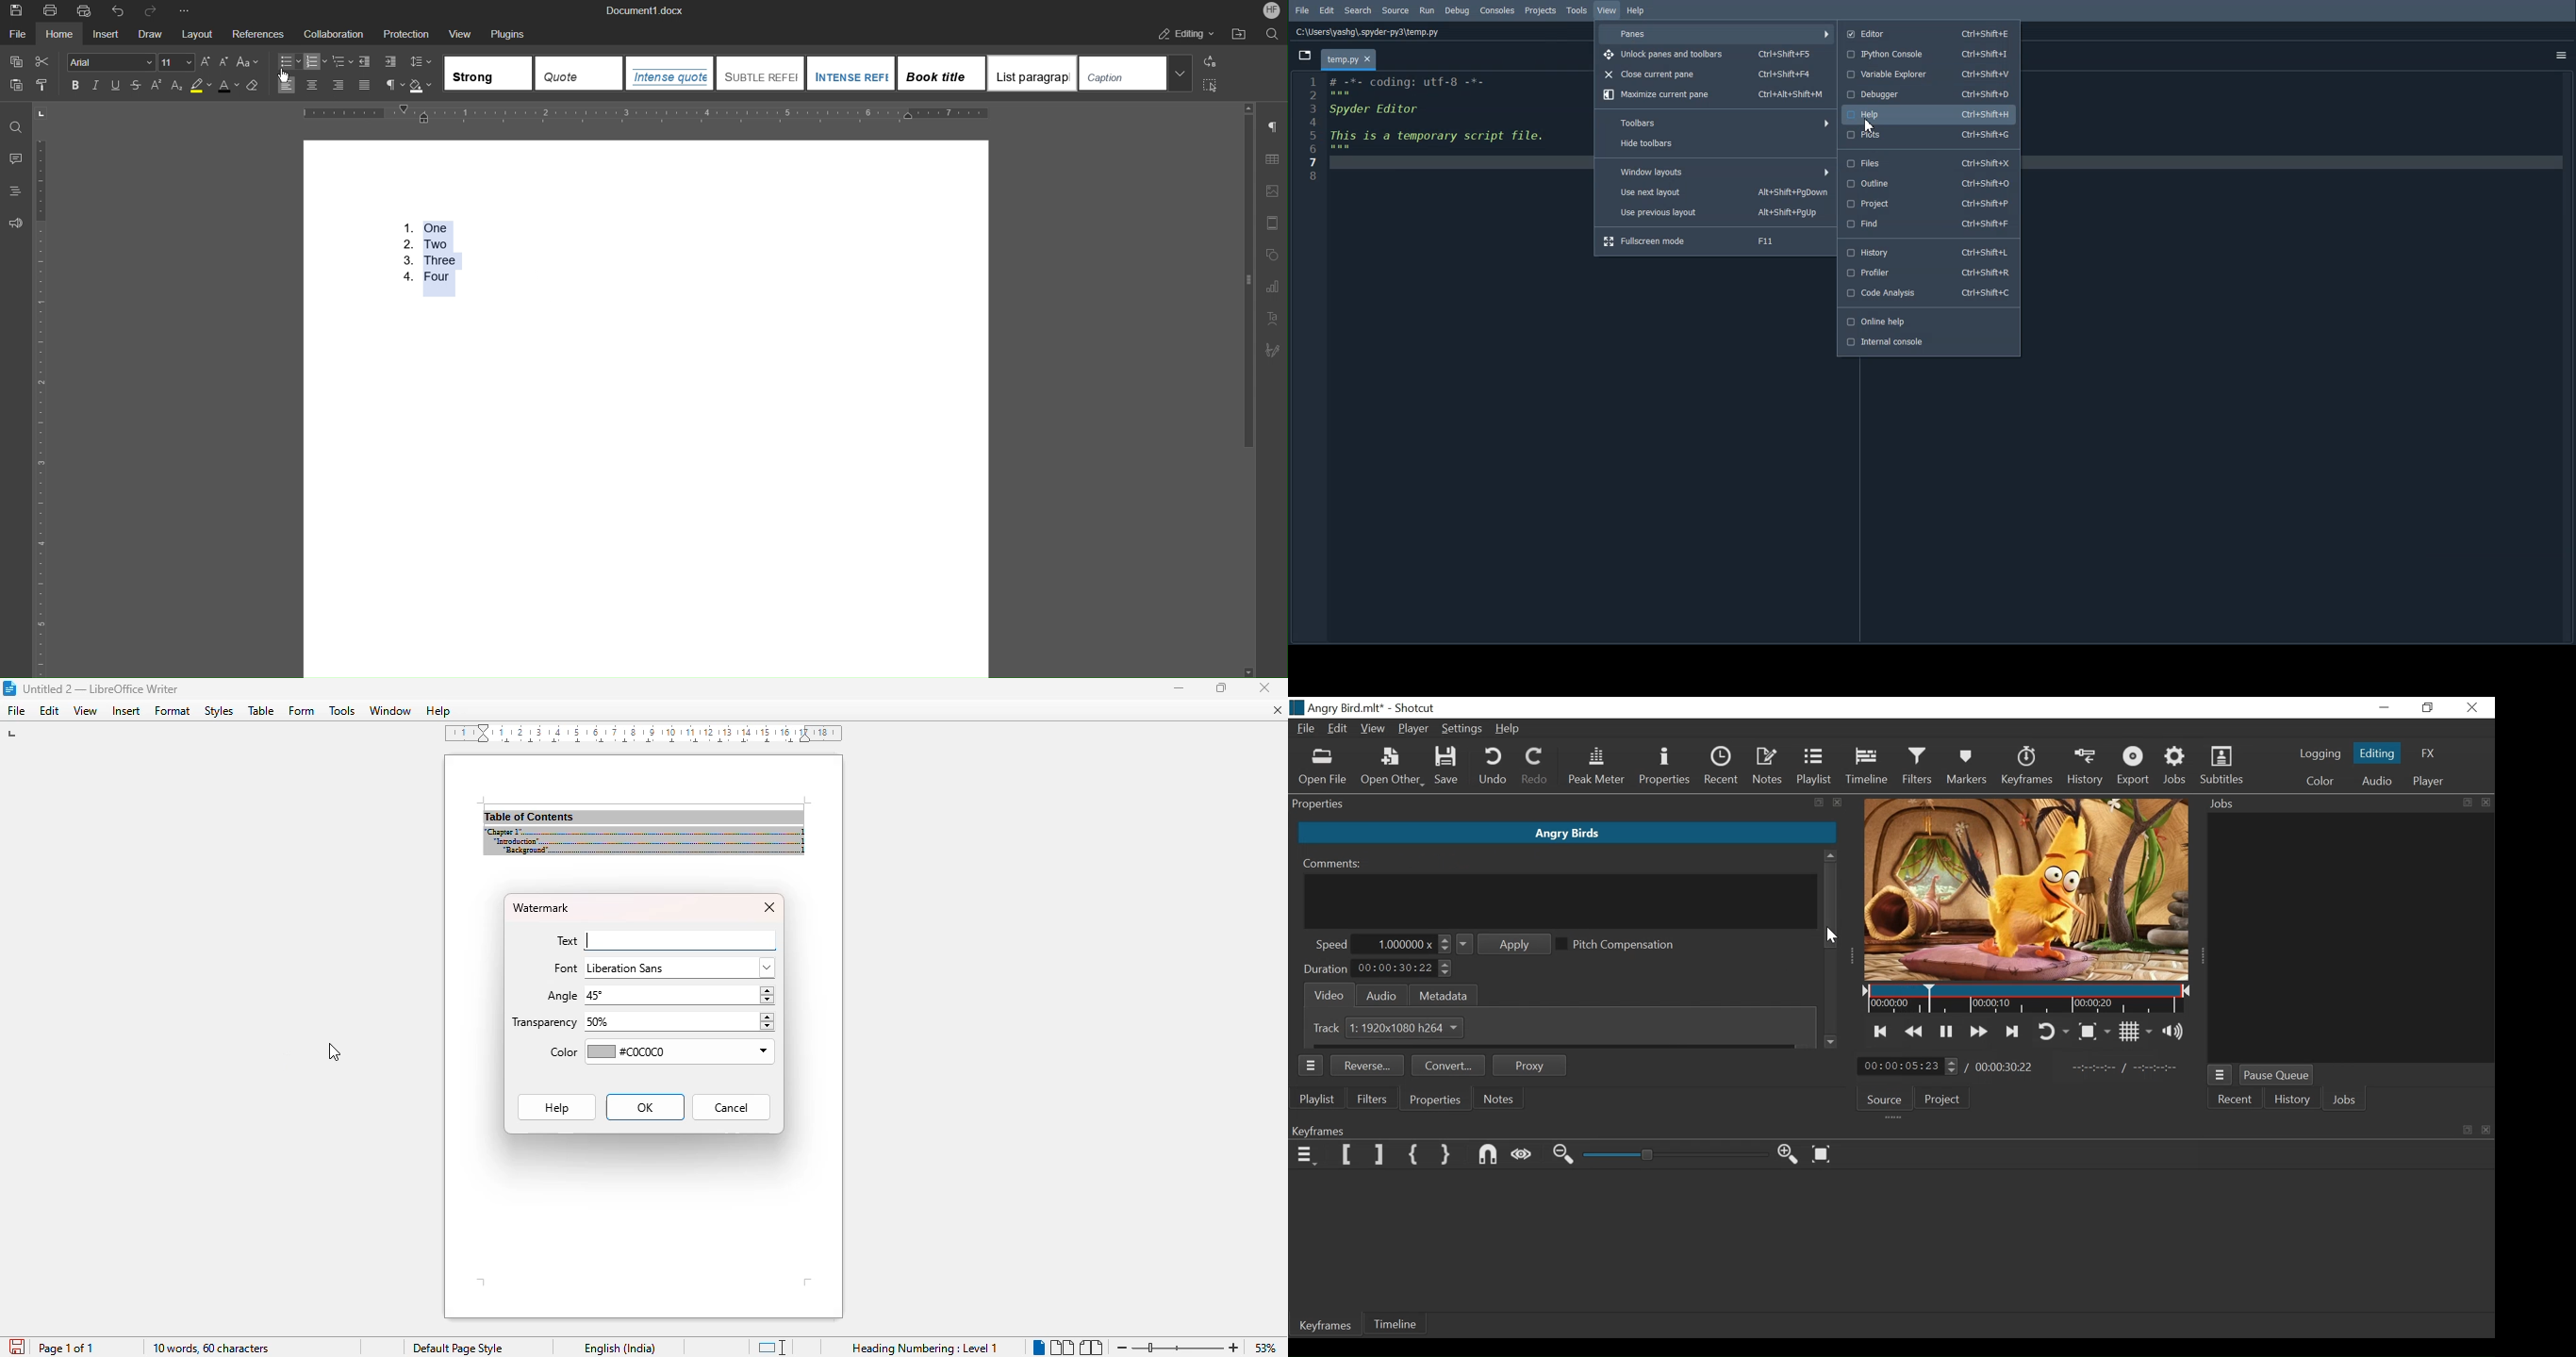  What do you see at coordinates (1565, 1156) in the screenshot?
I see `Zoom keyframe out` at bounding box center [1565, 1156].